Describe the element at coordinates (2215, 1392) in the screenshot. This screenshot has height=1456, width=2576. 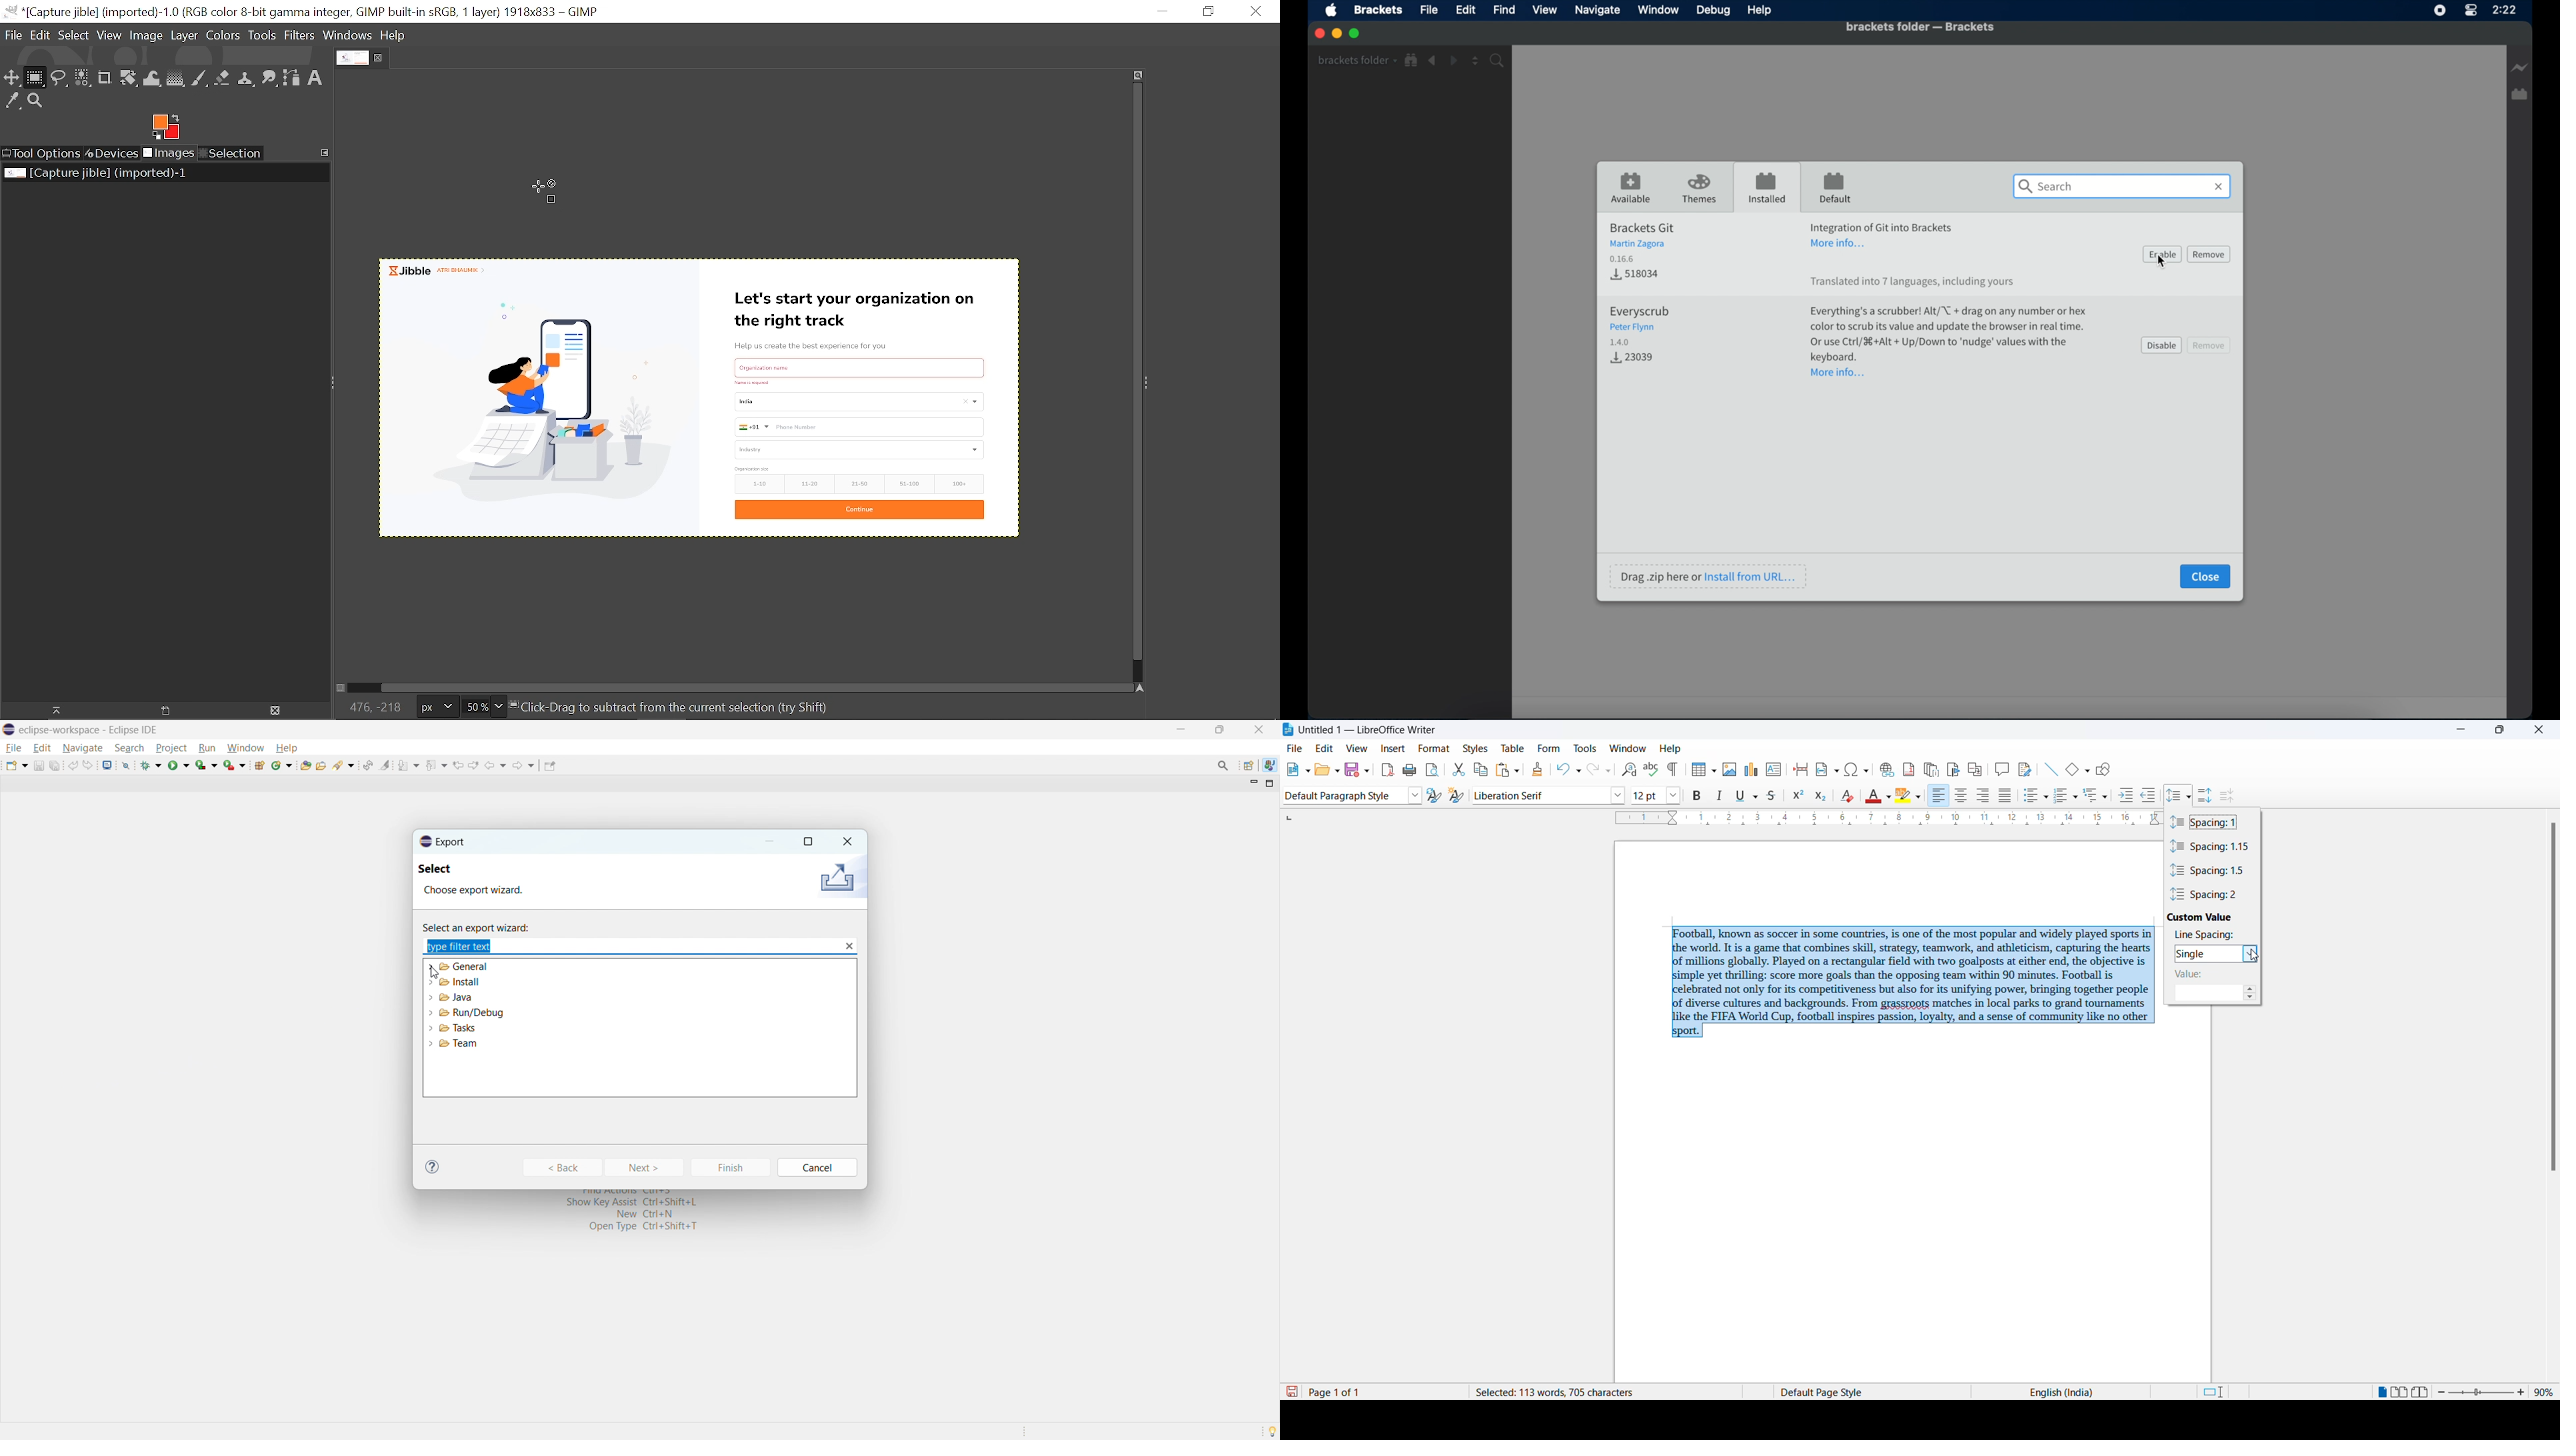
I see `standard selection` at that location.